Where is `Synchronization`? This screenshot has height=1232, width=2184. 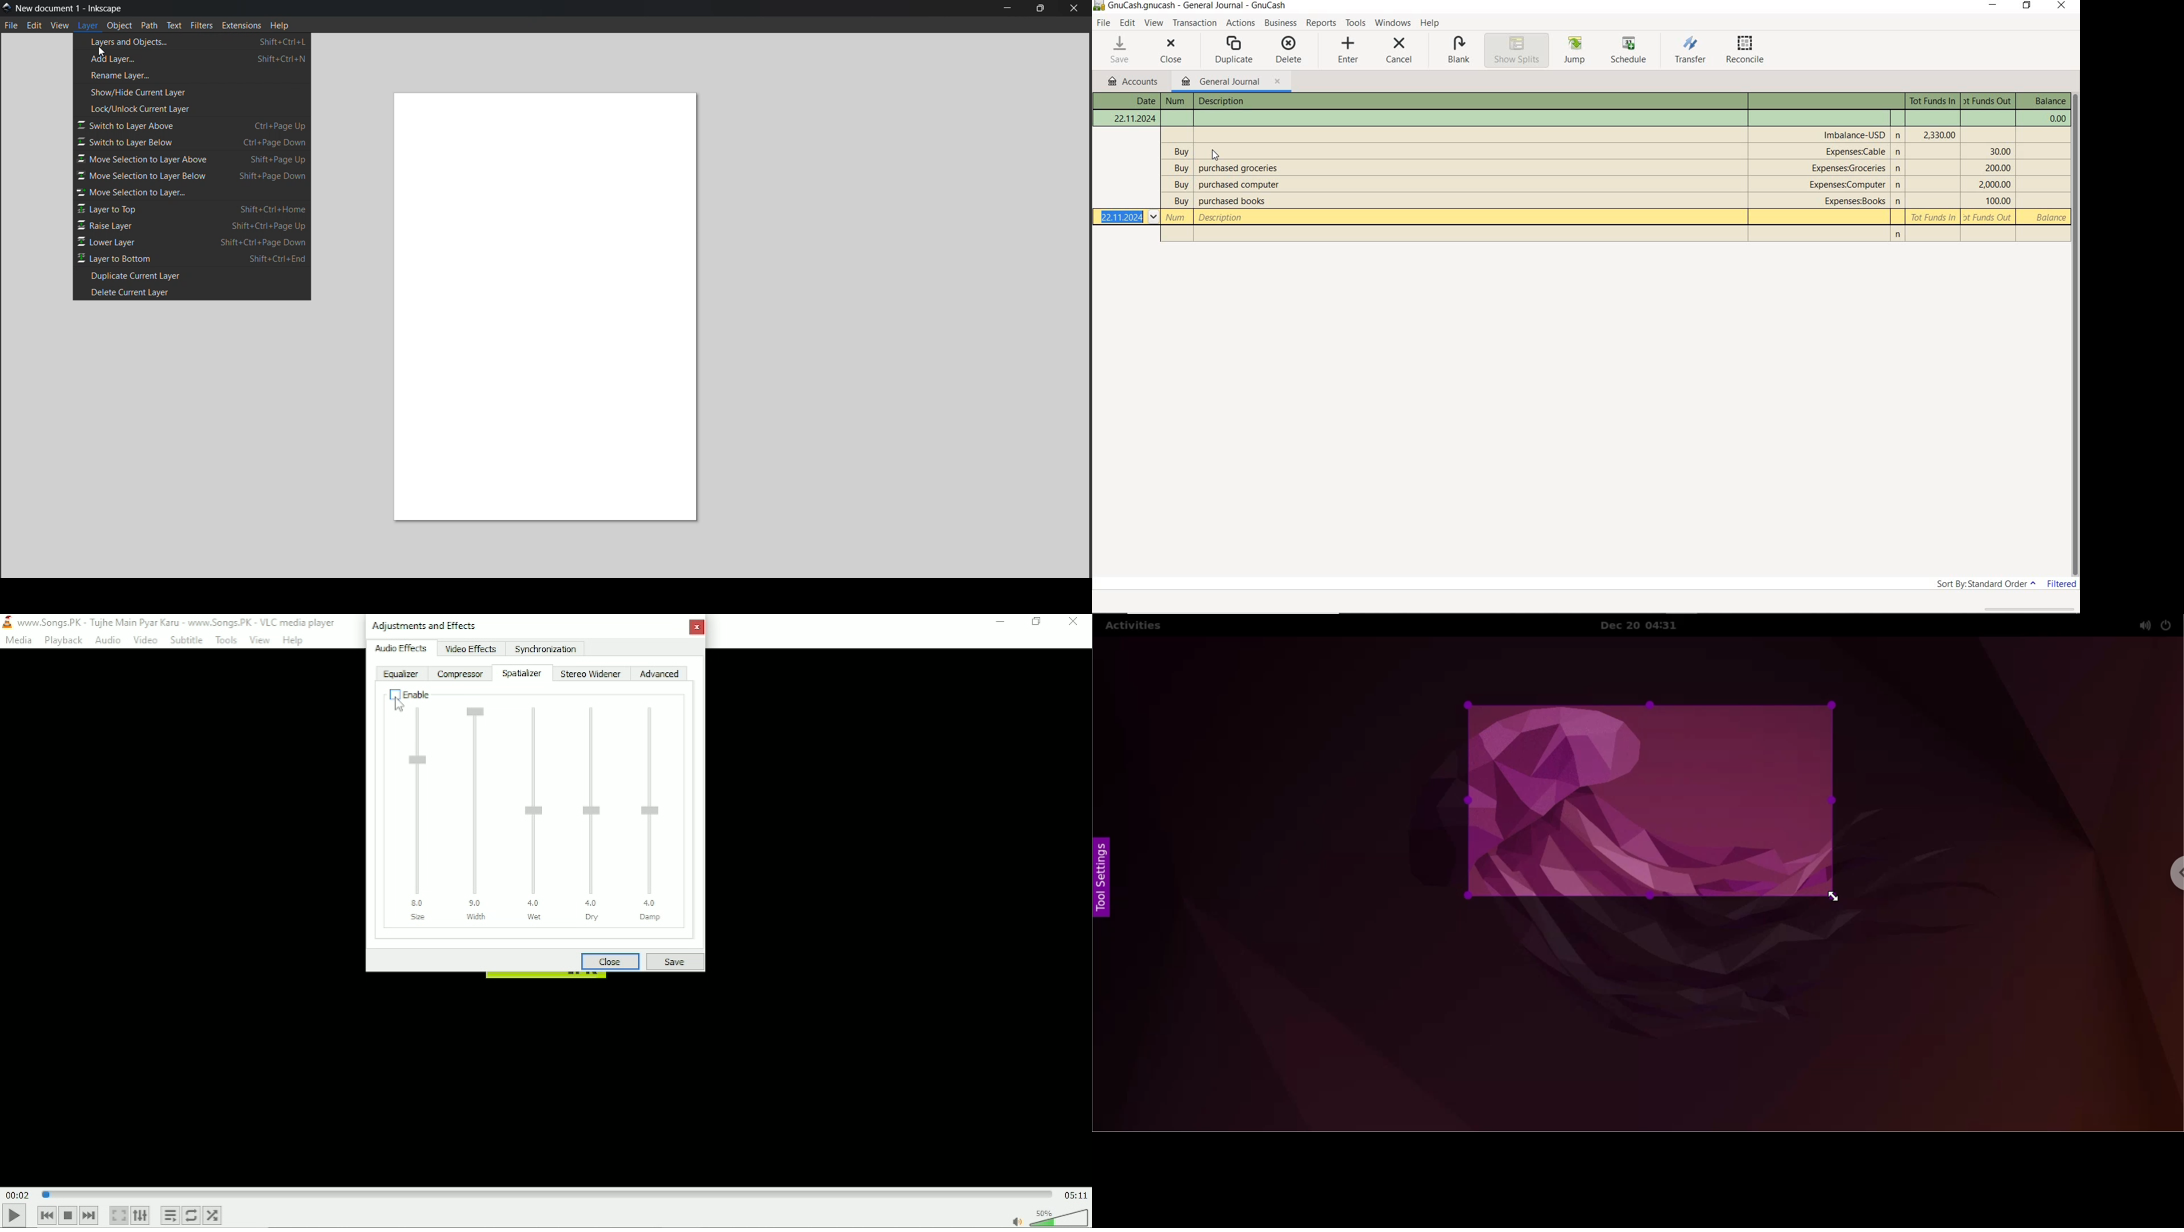 Synchronization is located at coordinates (546, 648).